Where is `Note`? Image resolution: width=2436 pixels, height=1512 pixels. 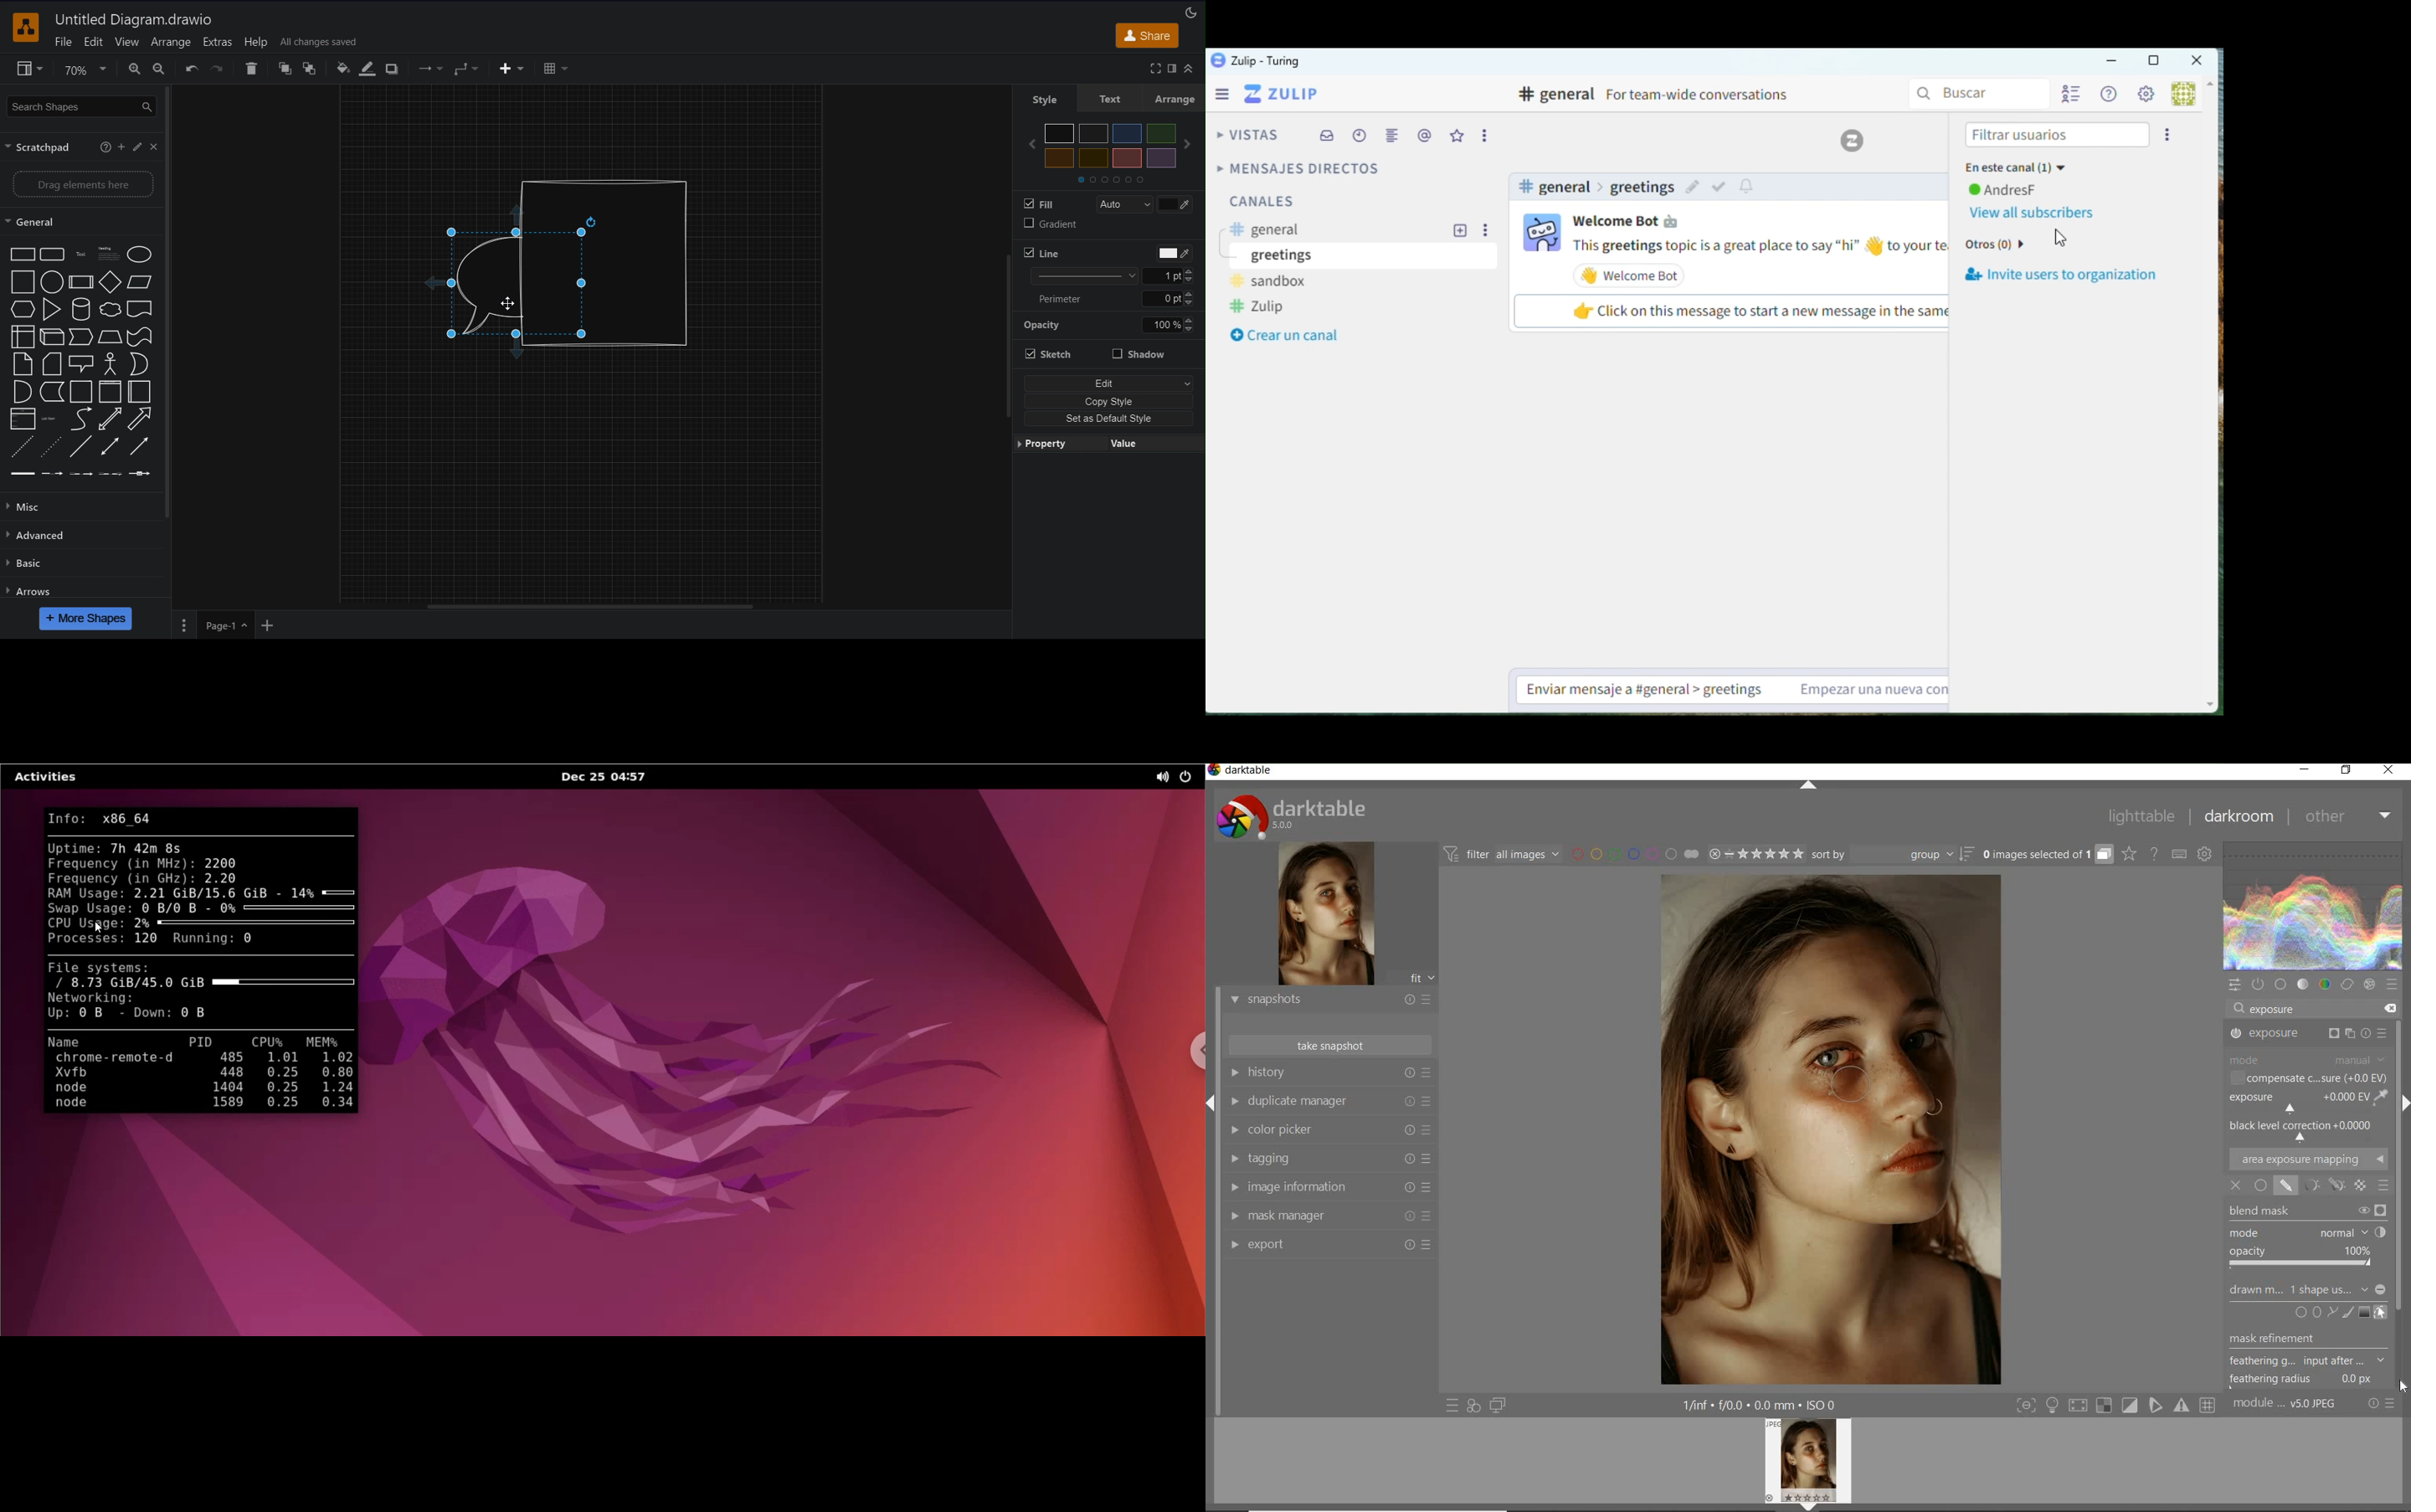
Note is located at coordinates (23, 364).